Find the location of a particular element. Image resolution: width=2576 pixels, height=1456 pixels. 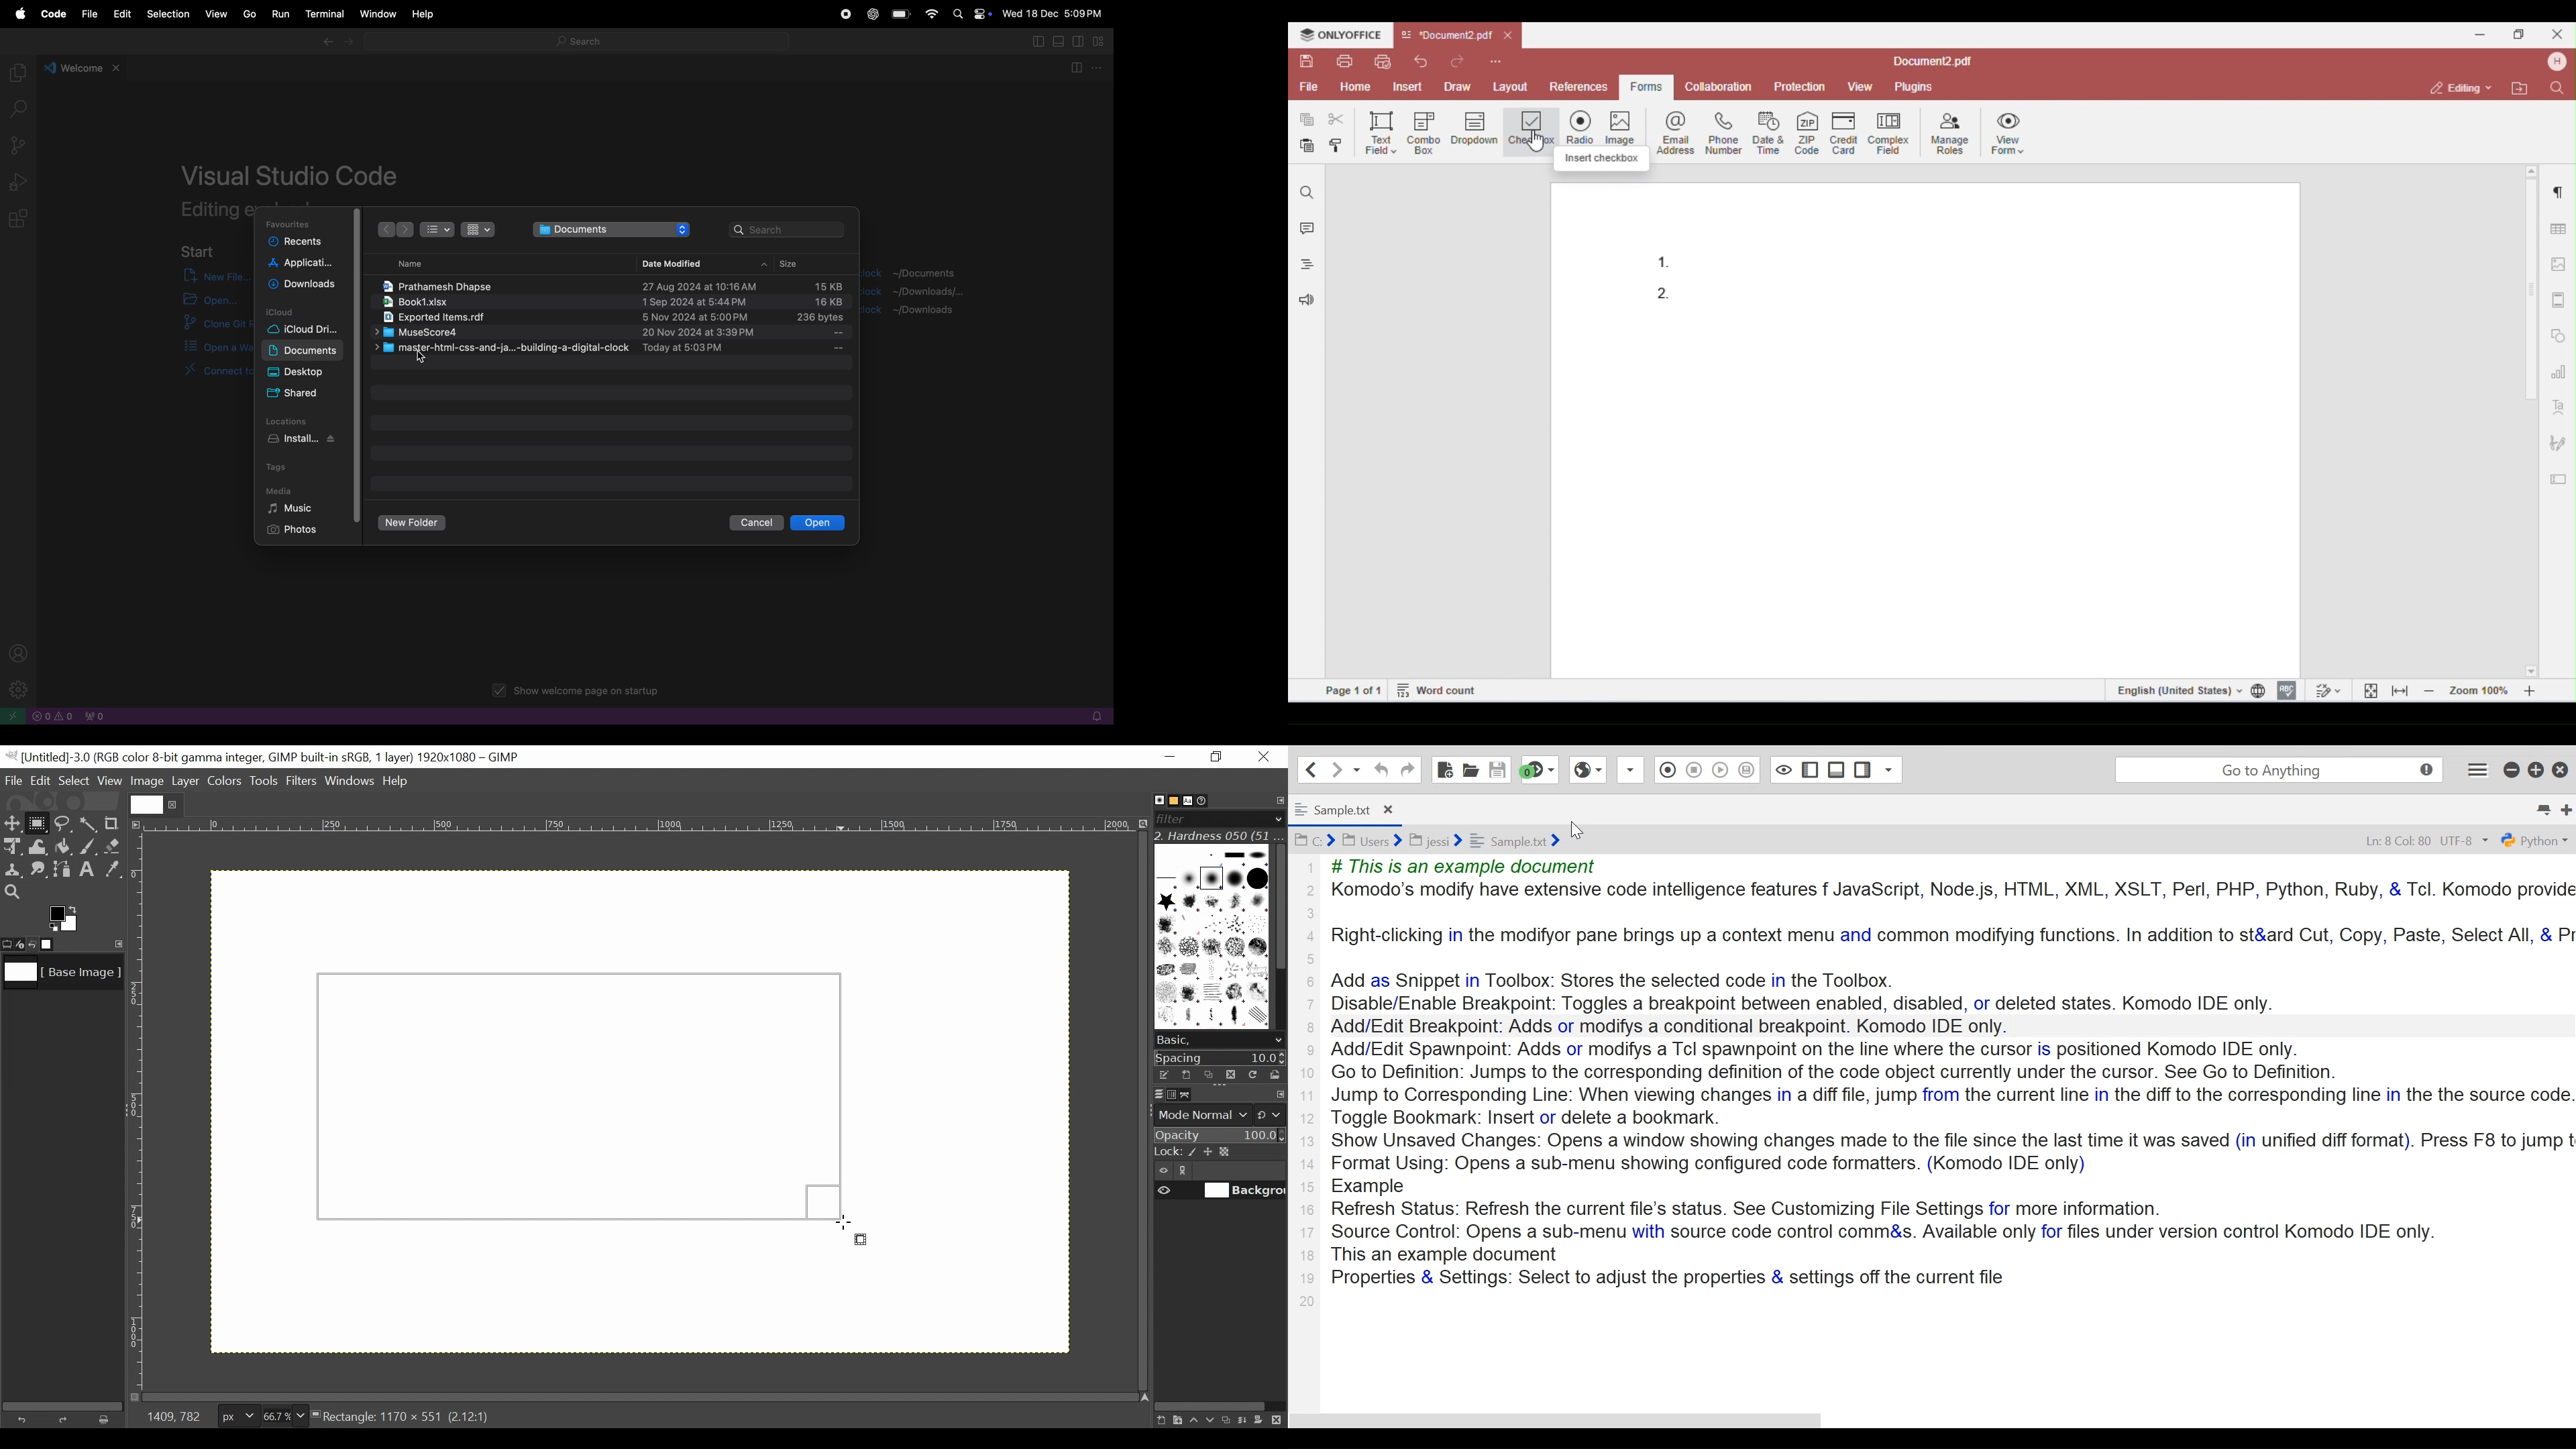

backward is located at coordinates (326, 43).